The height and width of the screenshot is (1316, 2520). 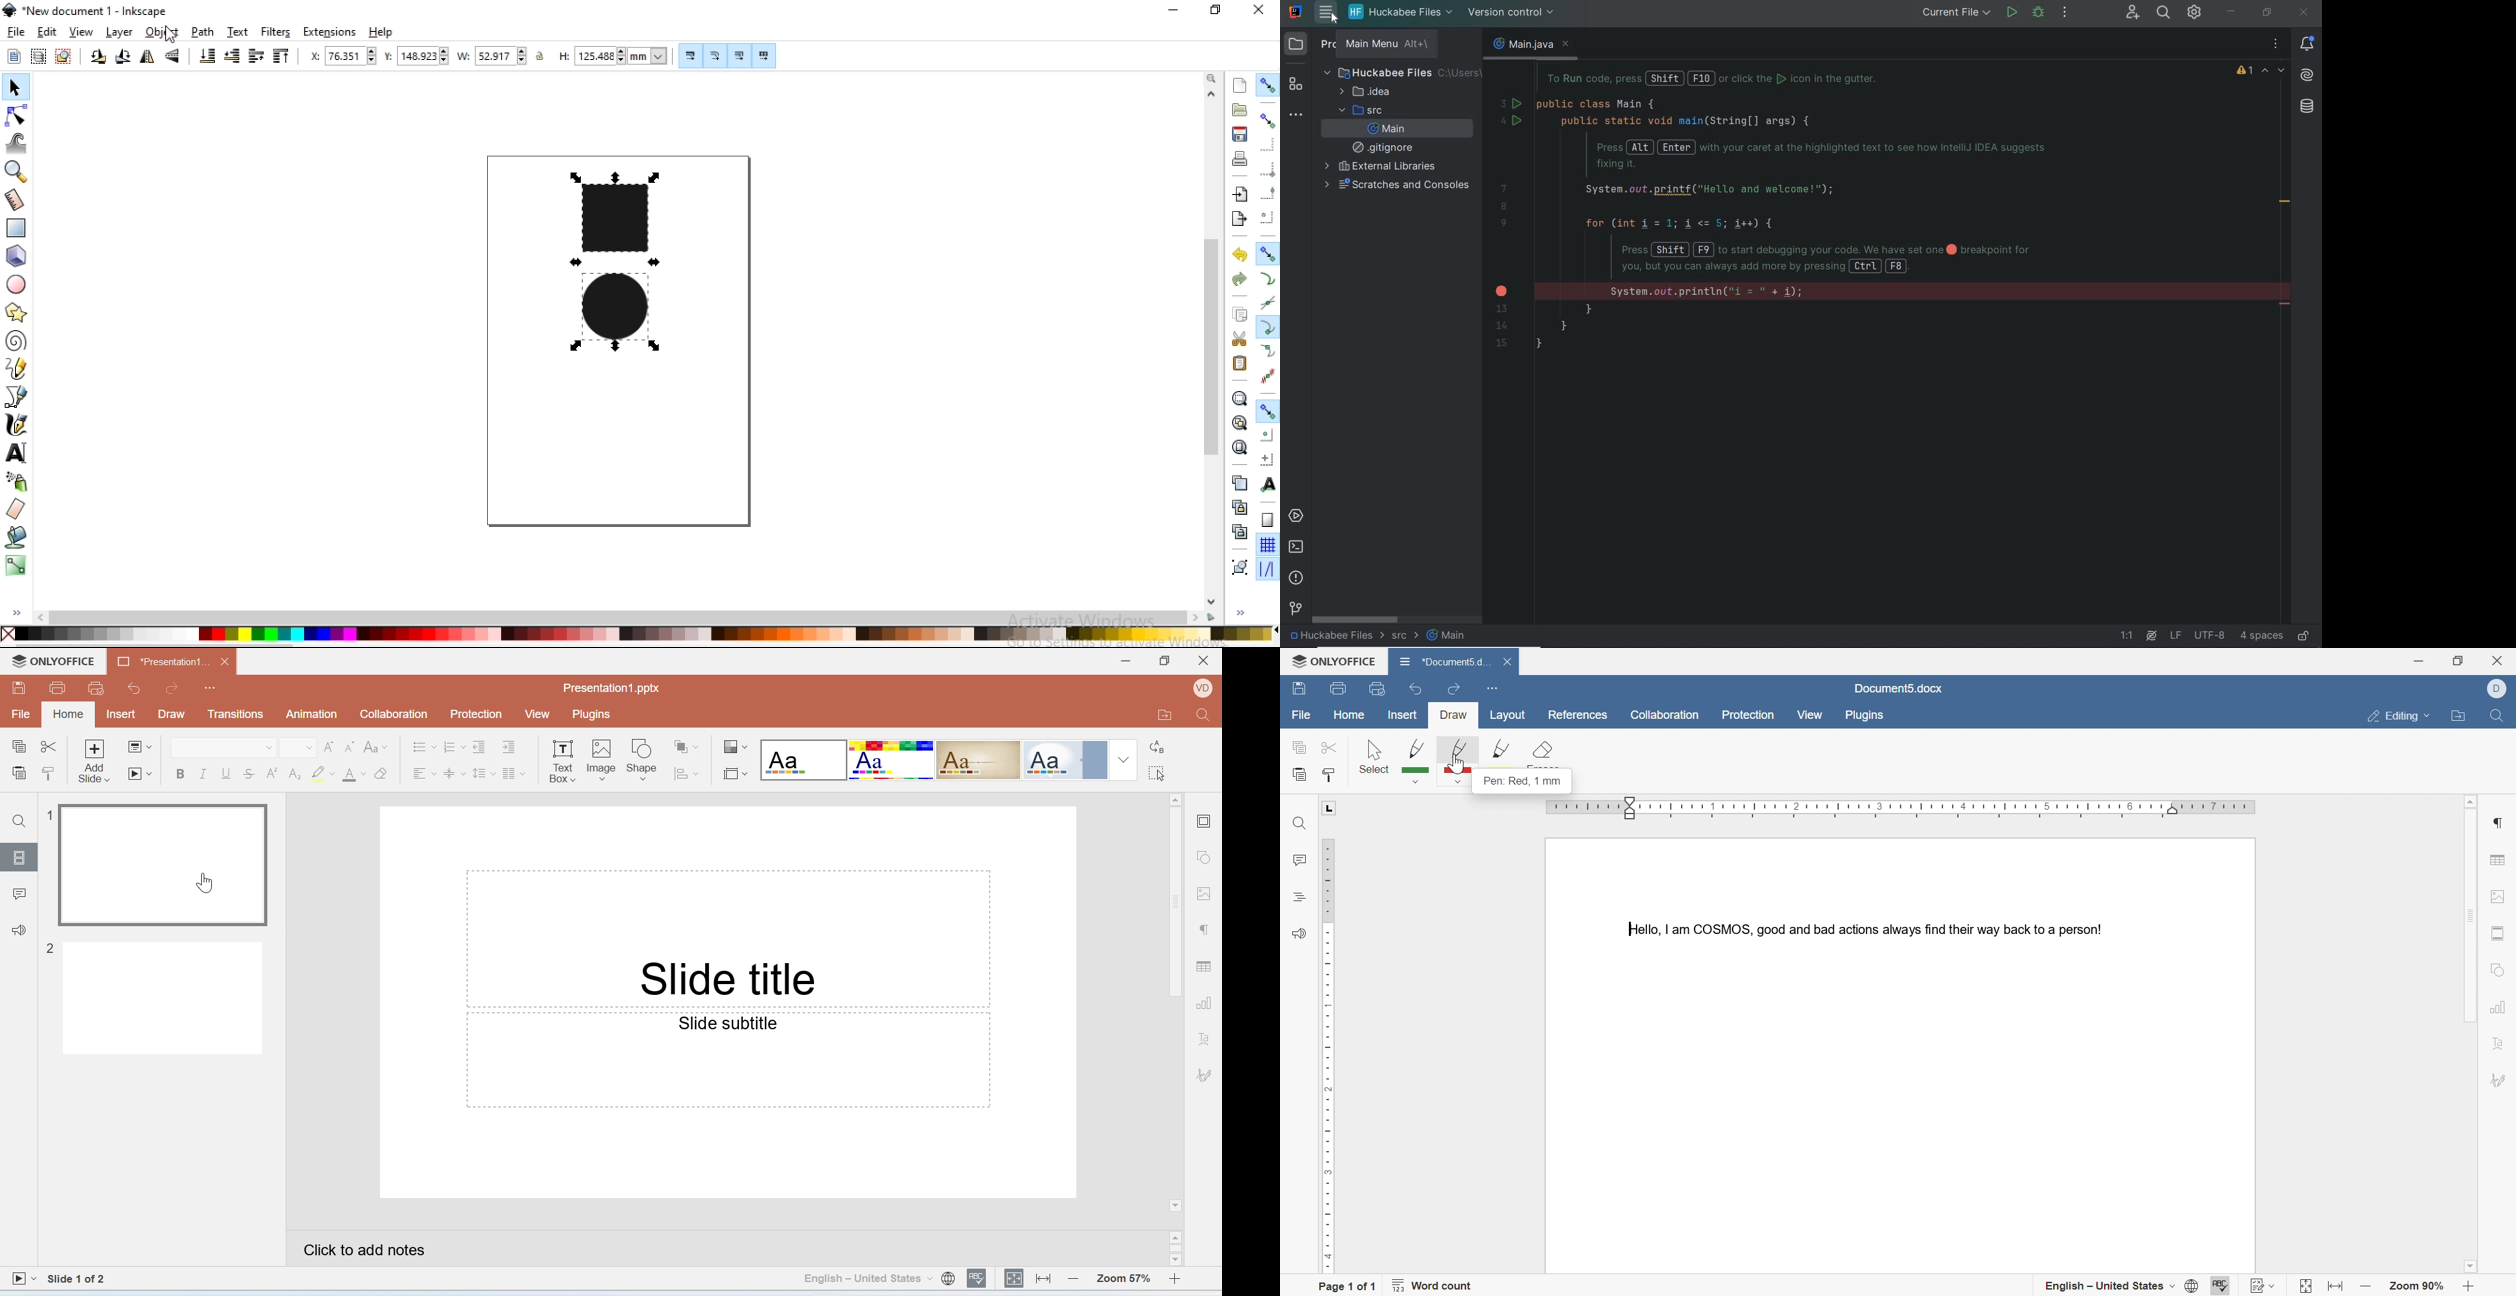 I want to click on Click to add notes, so click(x=728, y=1248).